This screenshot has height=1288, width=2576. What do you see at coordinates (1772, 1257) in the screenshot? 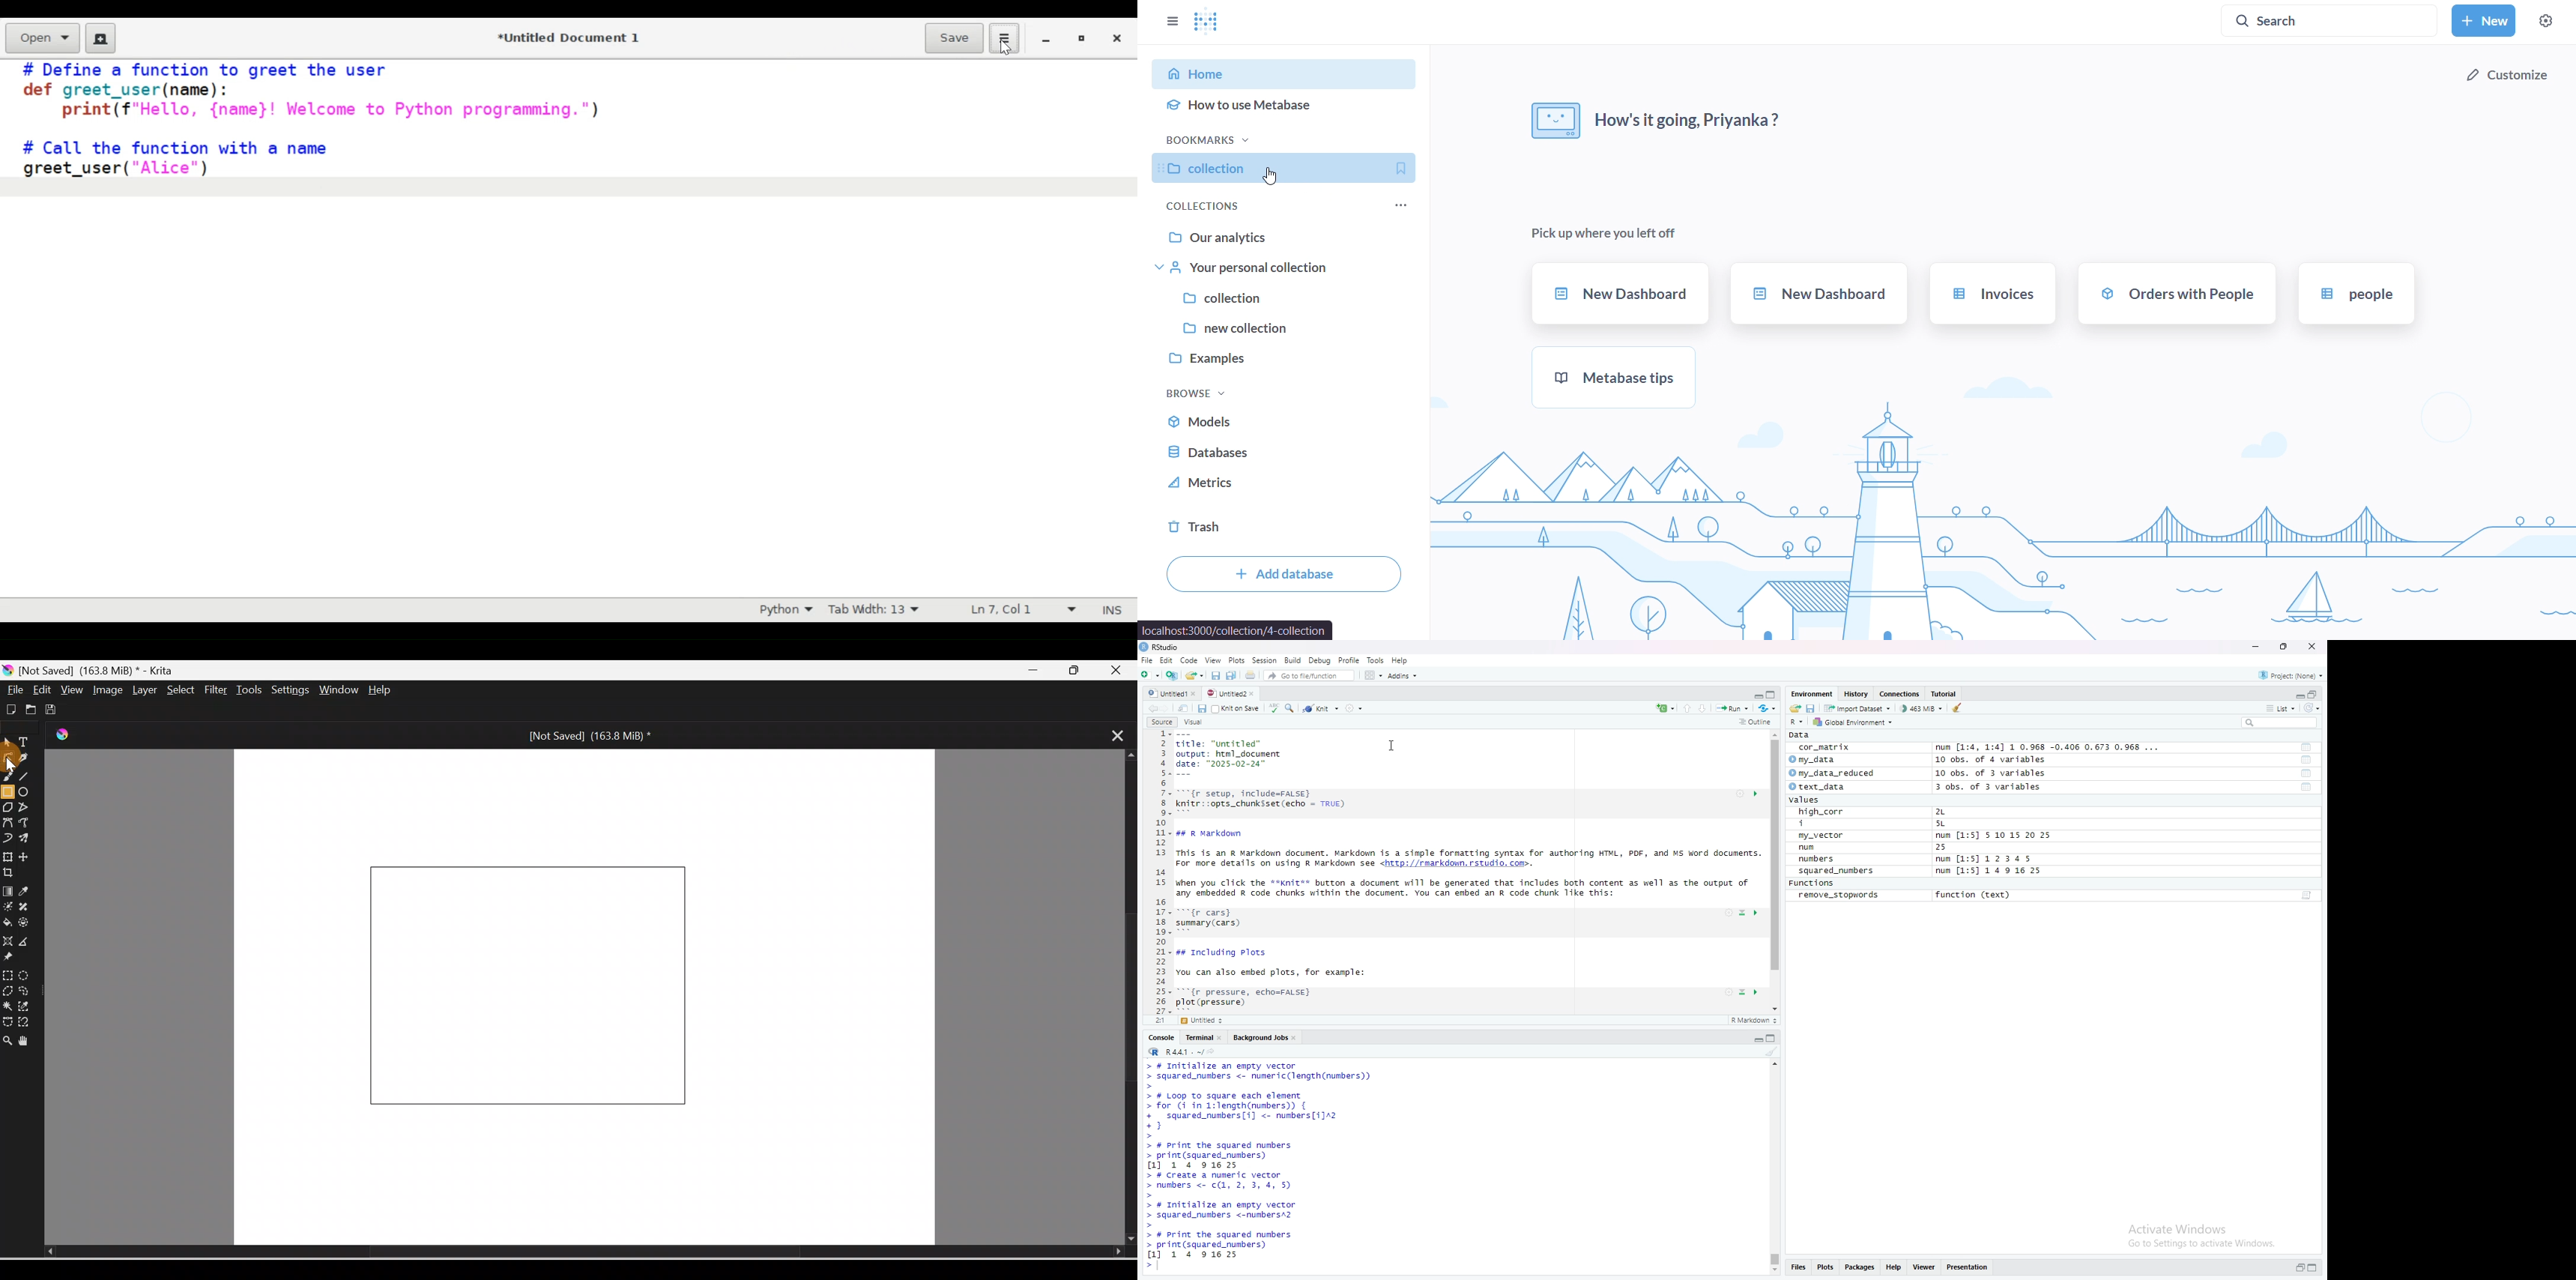
I see `vbertical Scrollbar ` at bounding box center [1772, 1257].